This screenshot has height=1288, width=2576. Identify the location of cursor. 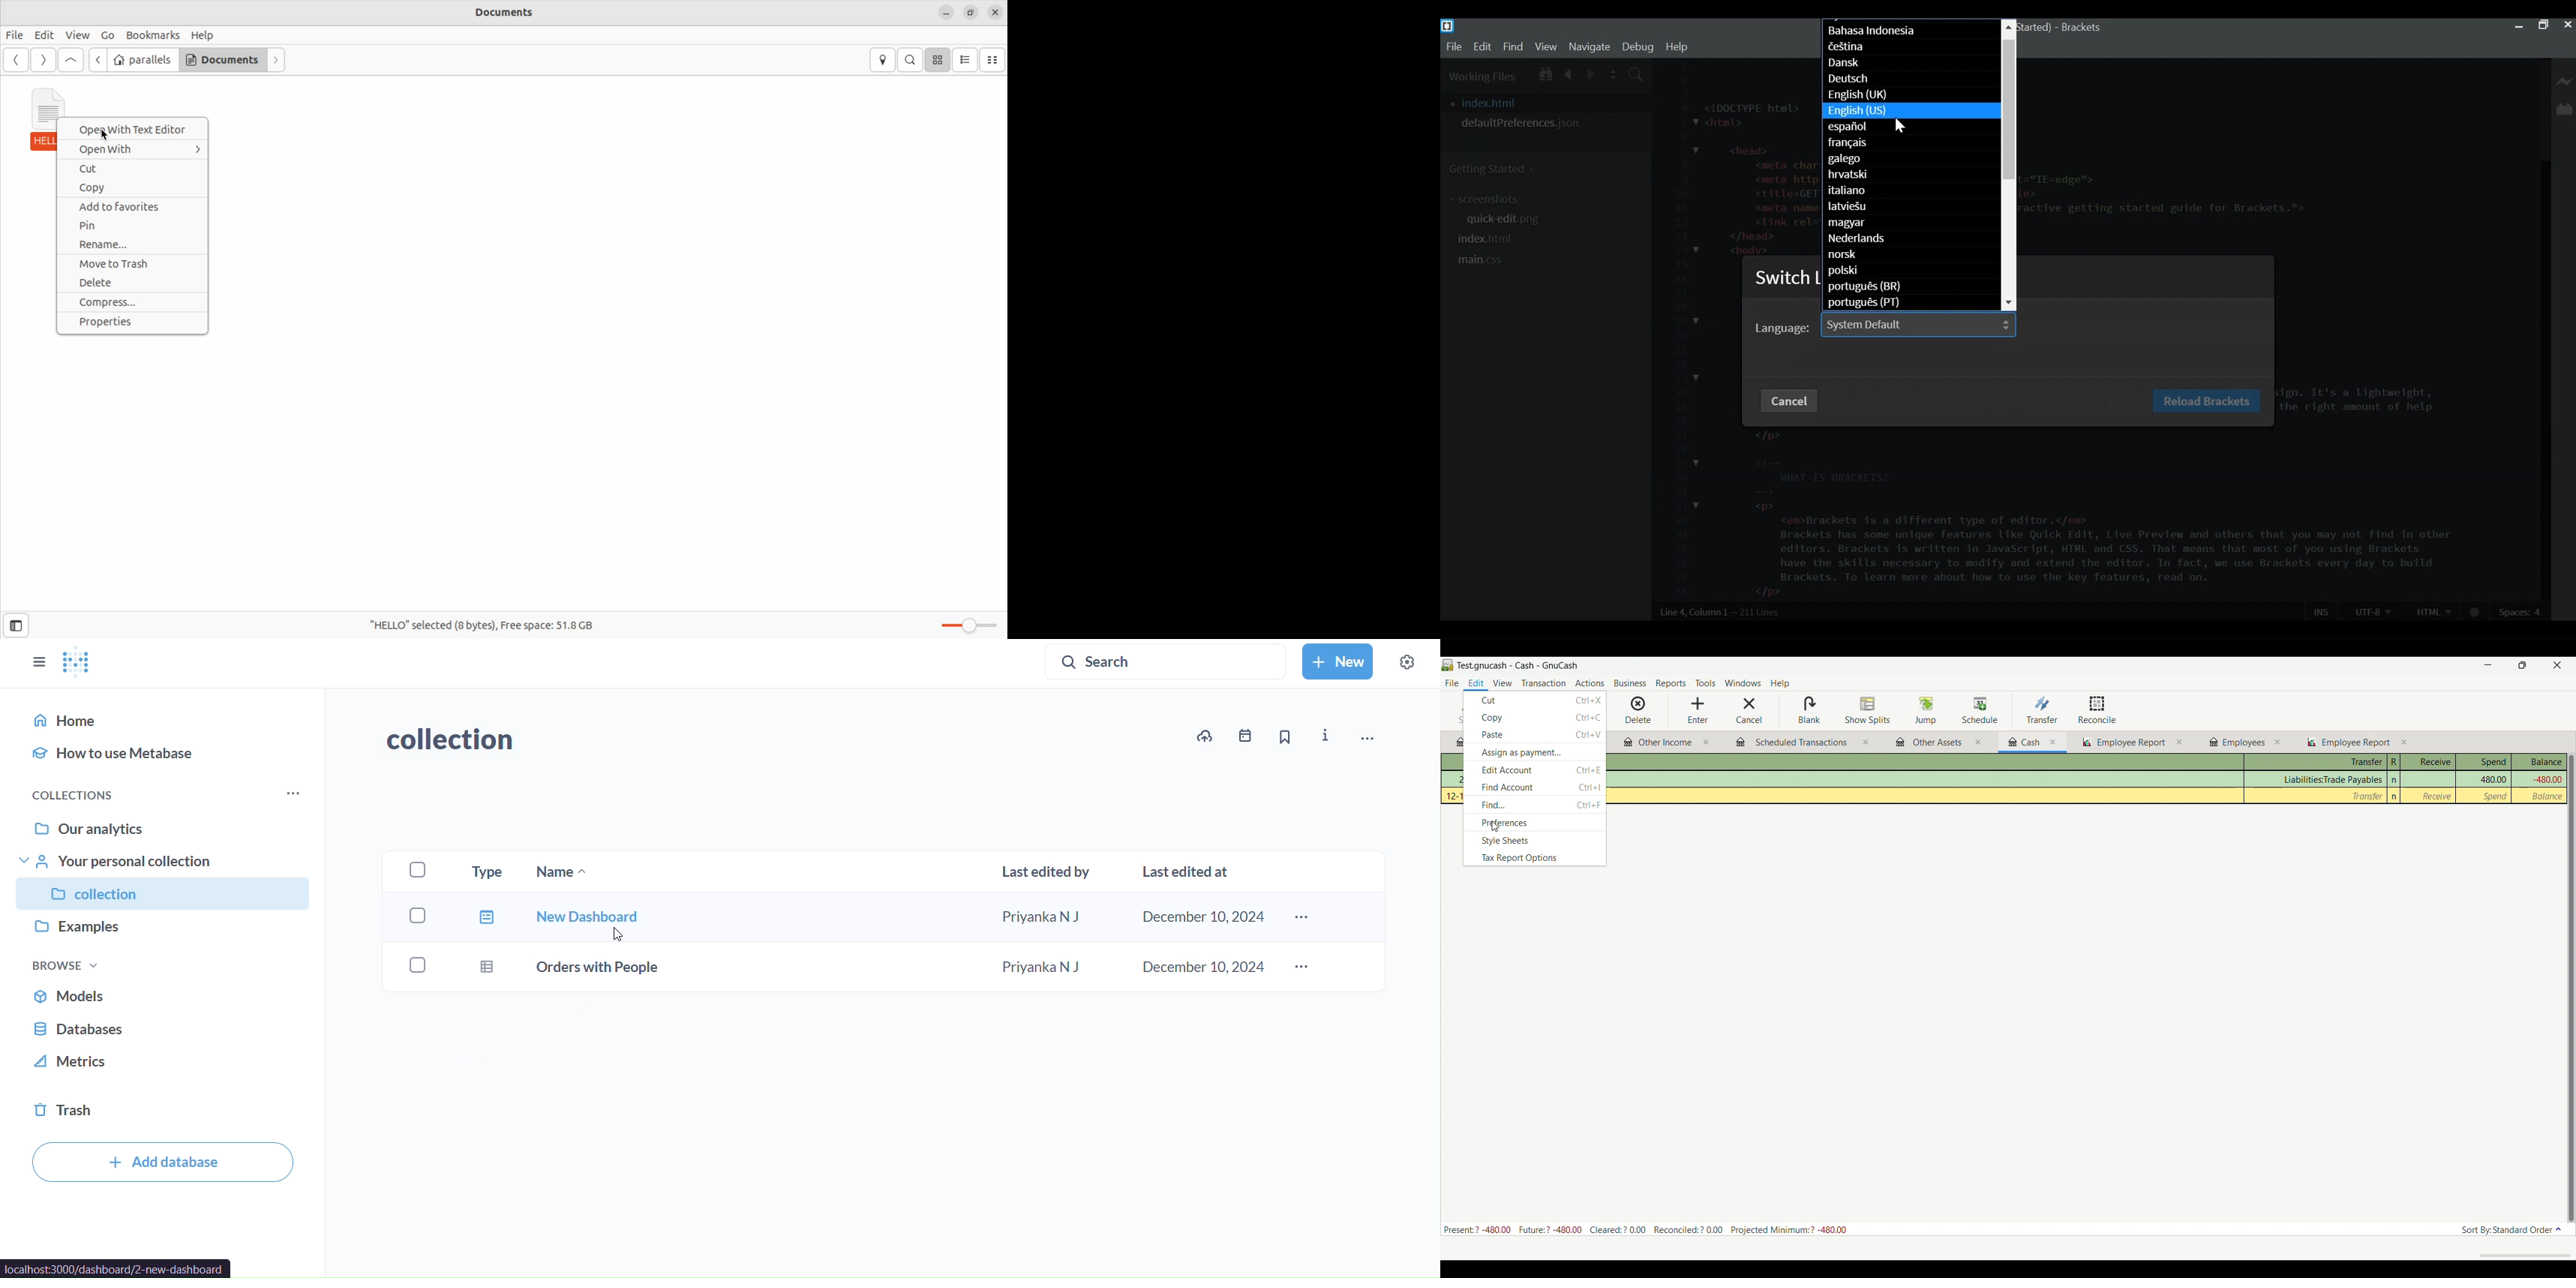
(109, 136).